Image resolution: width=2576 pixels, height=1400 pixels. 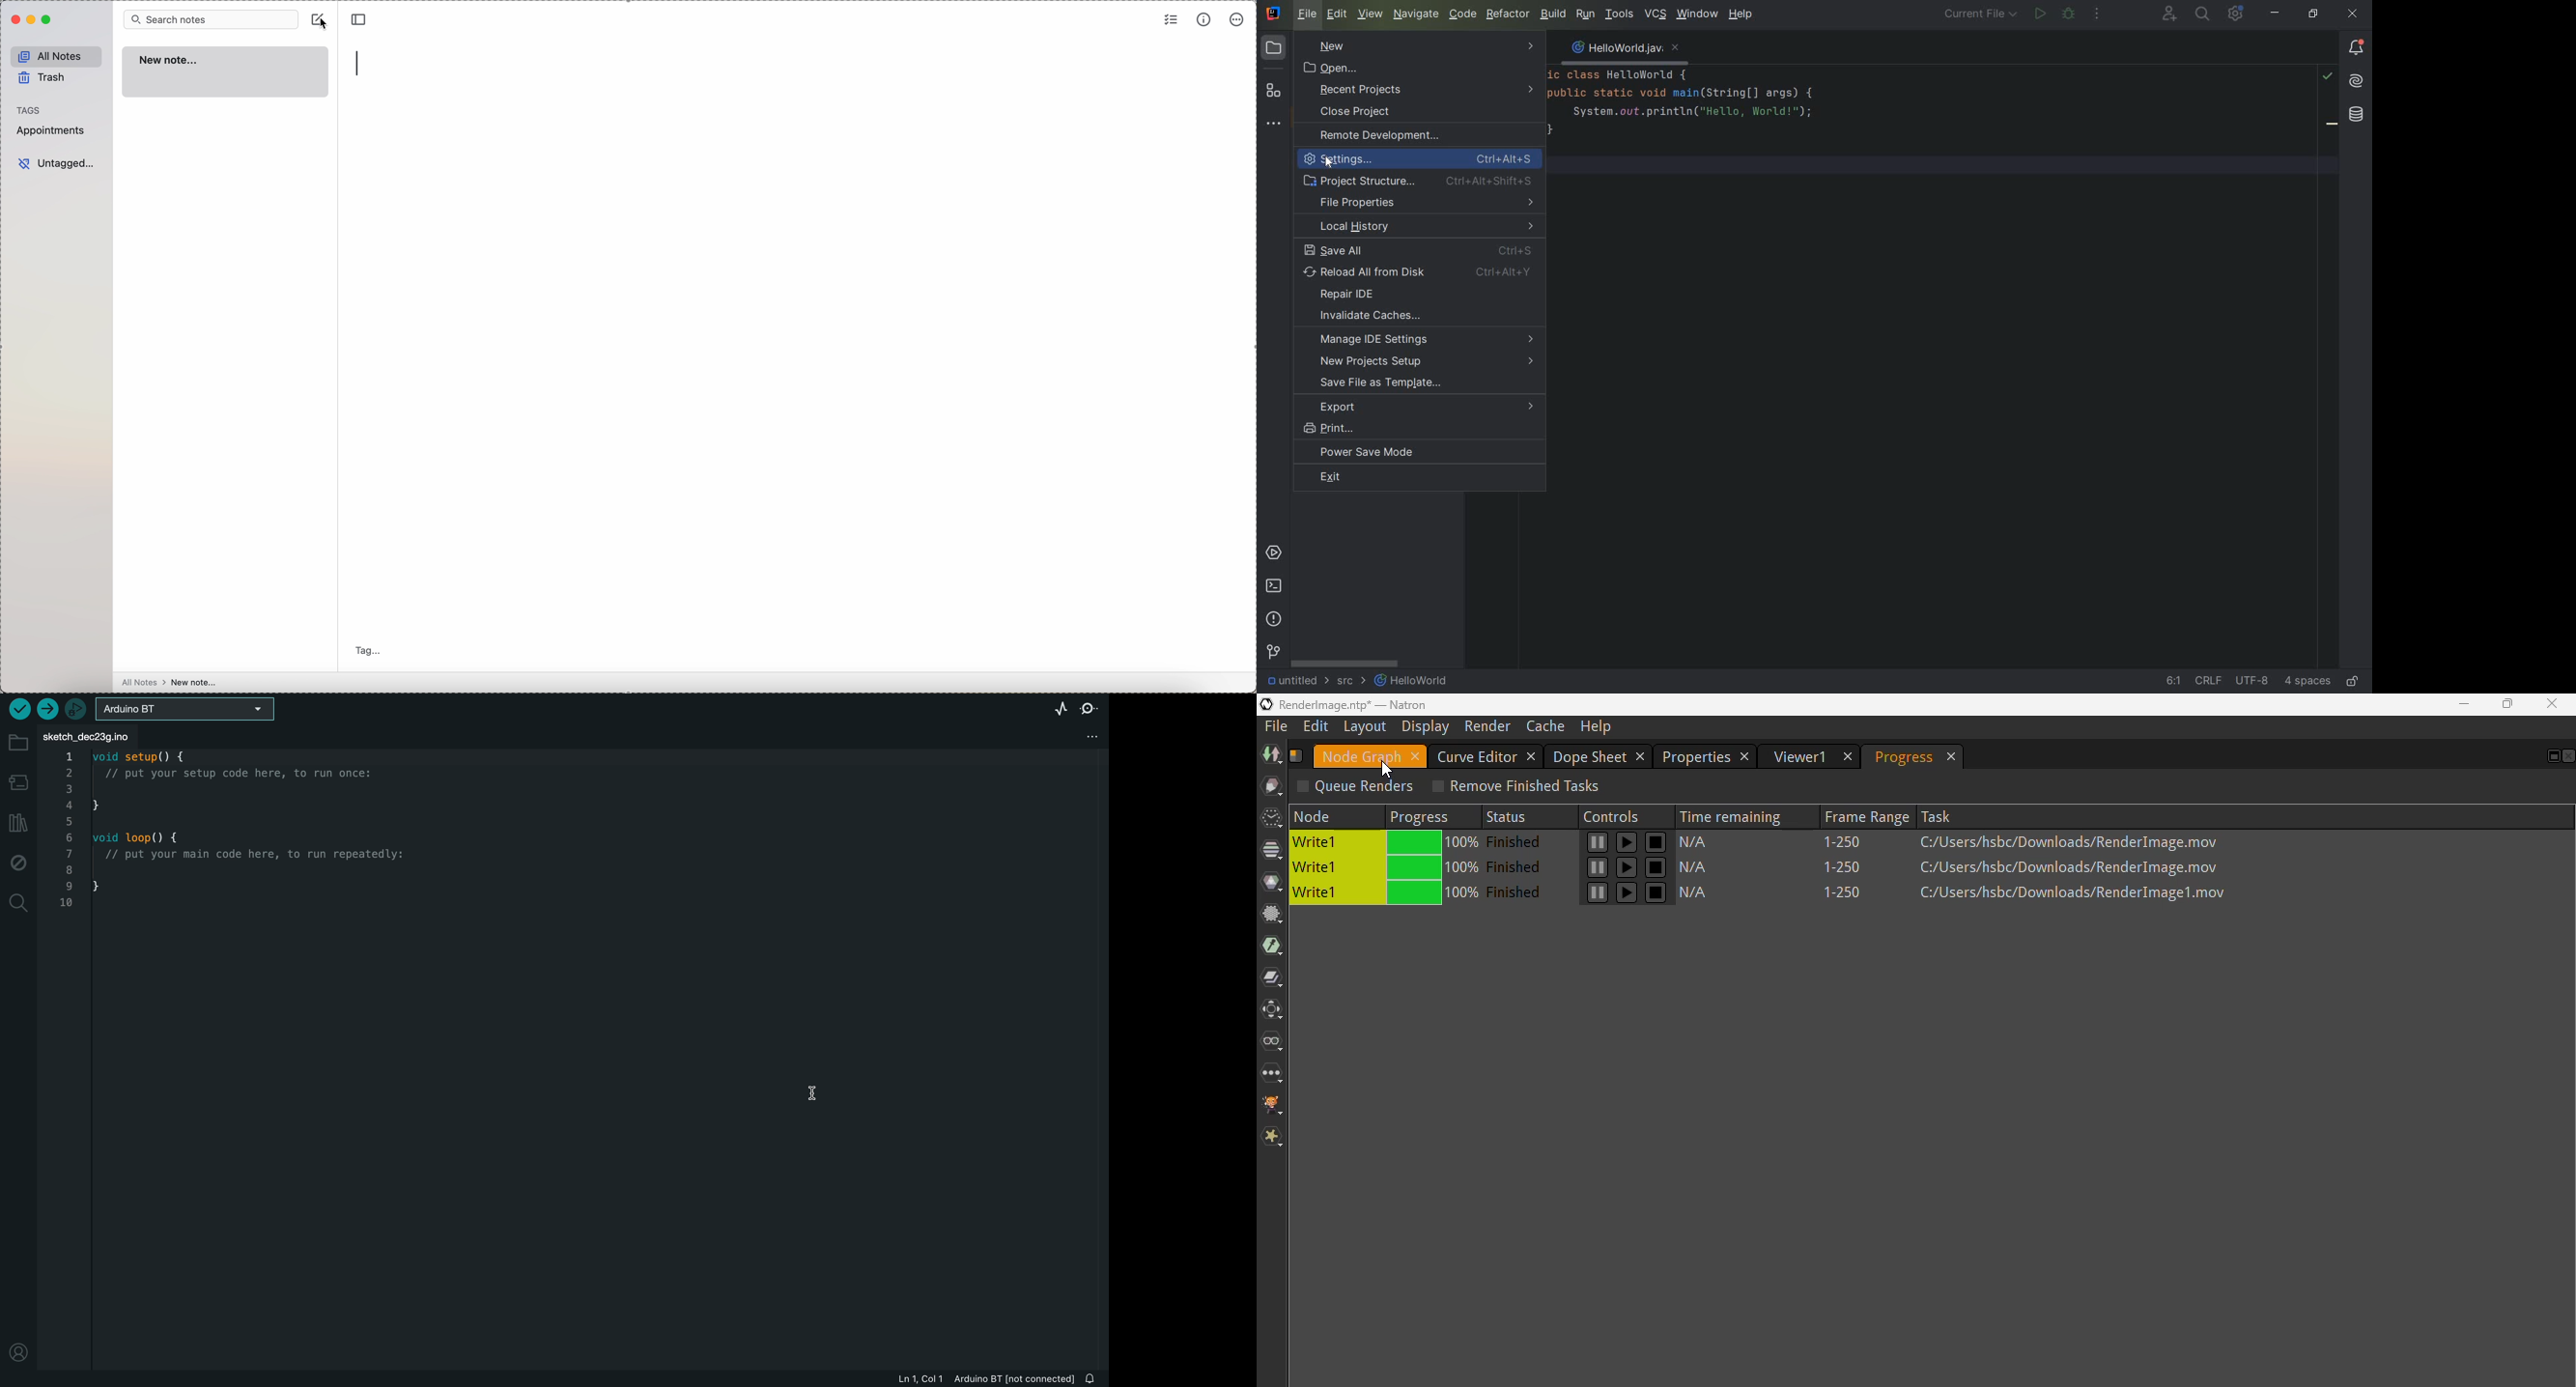 What do you see at coordinates (1275, 48) in the screenshot?
I see `PROJECT` at bounding box center [1275, 48].